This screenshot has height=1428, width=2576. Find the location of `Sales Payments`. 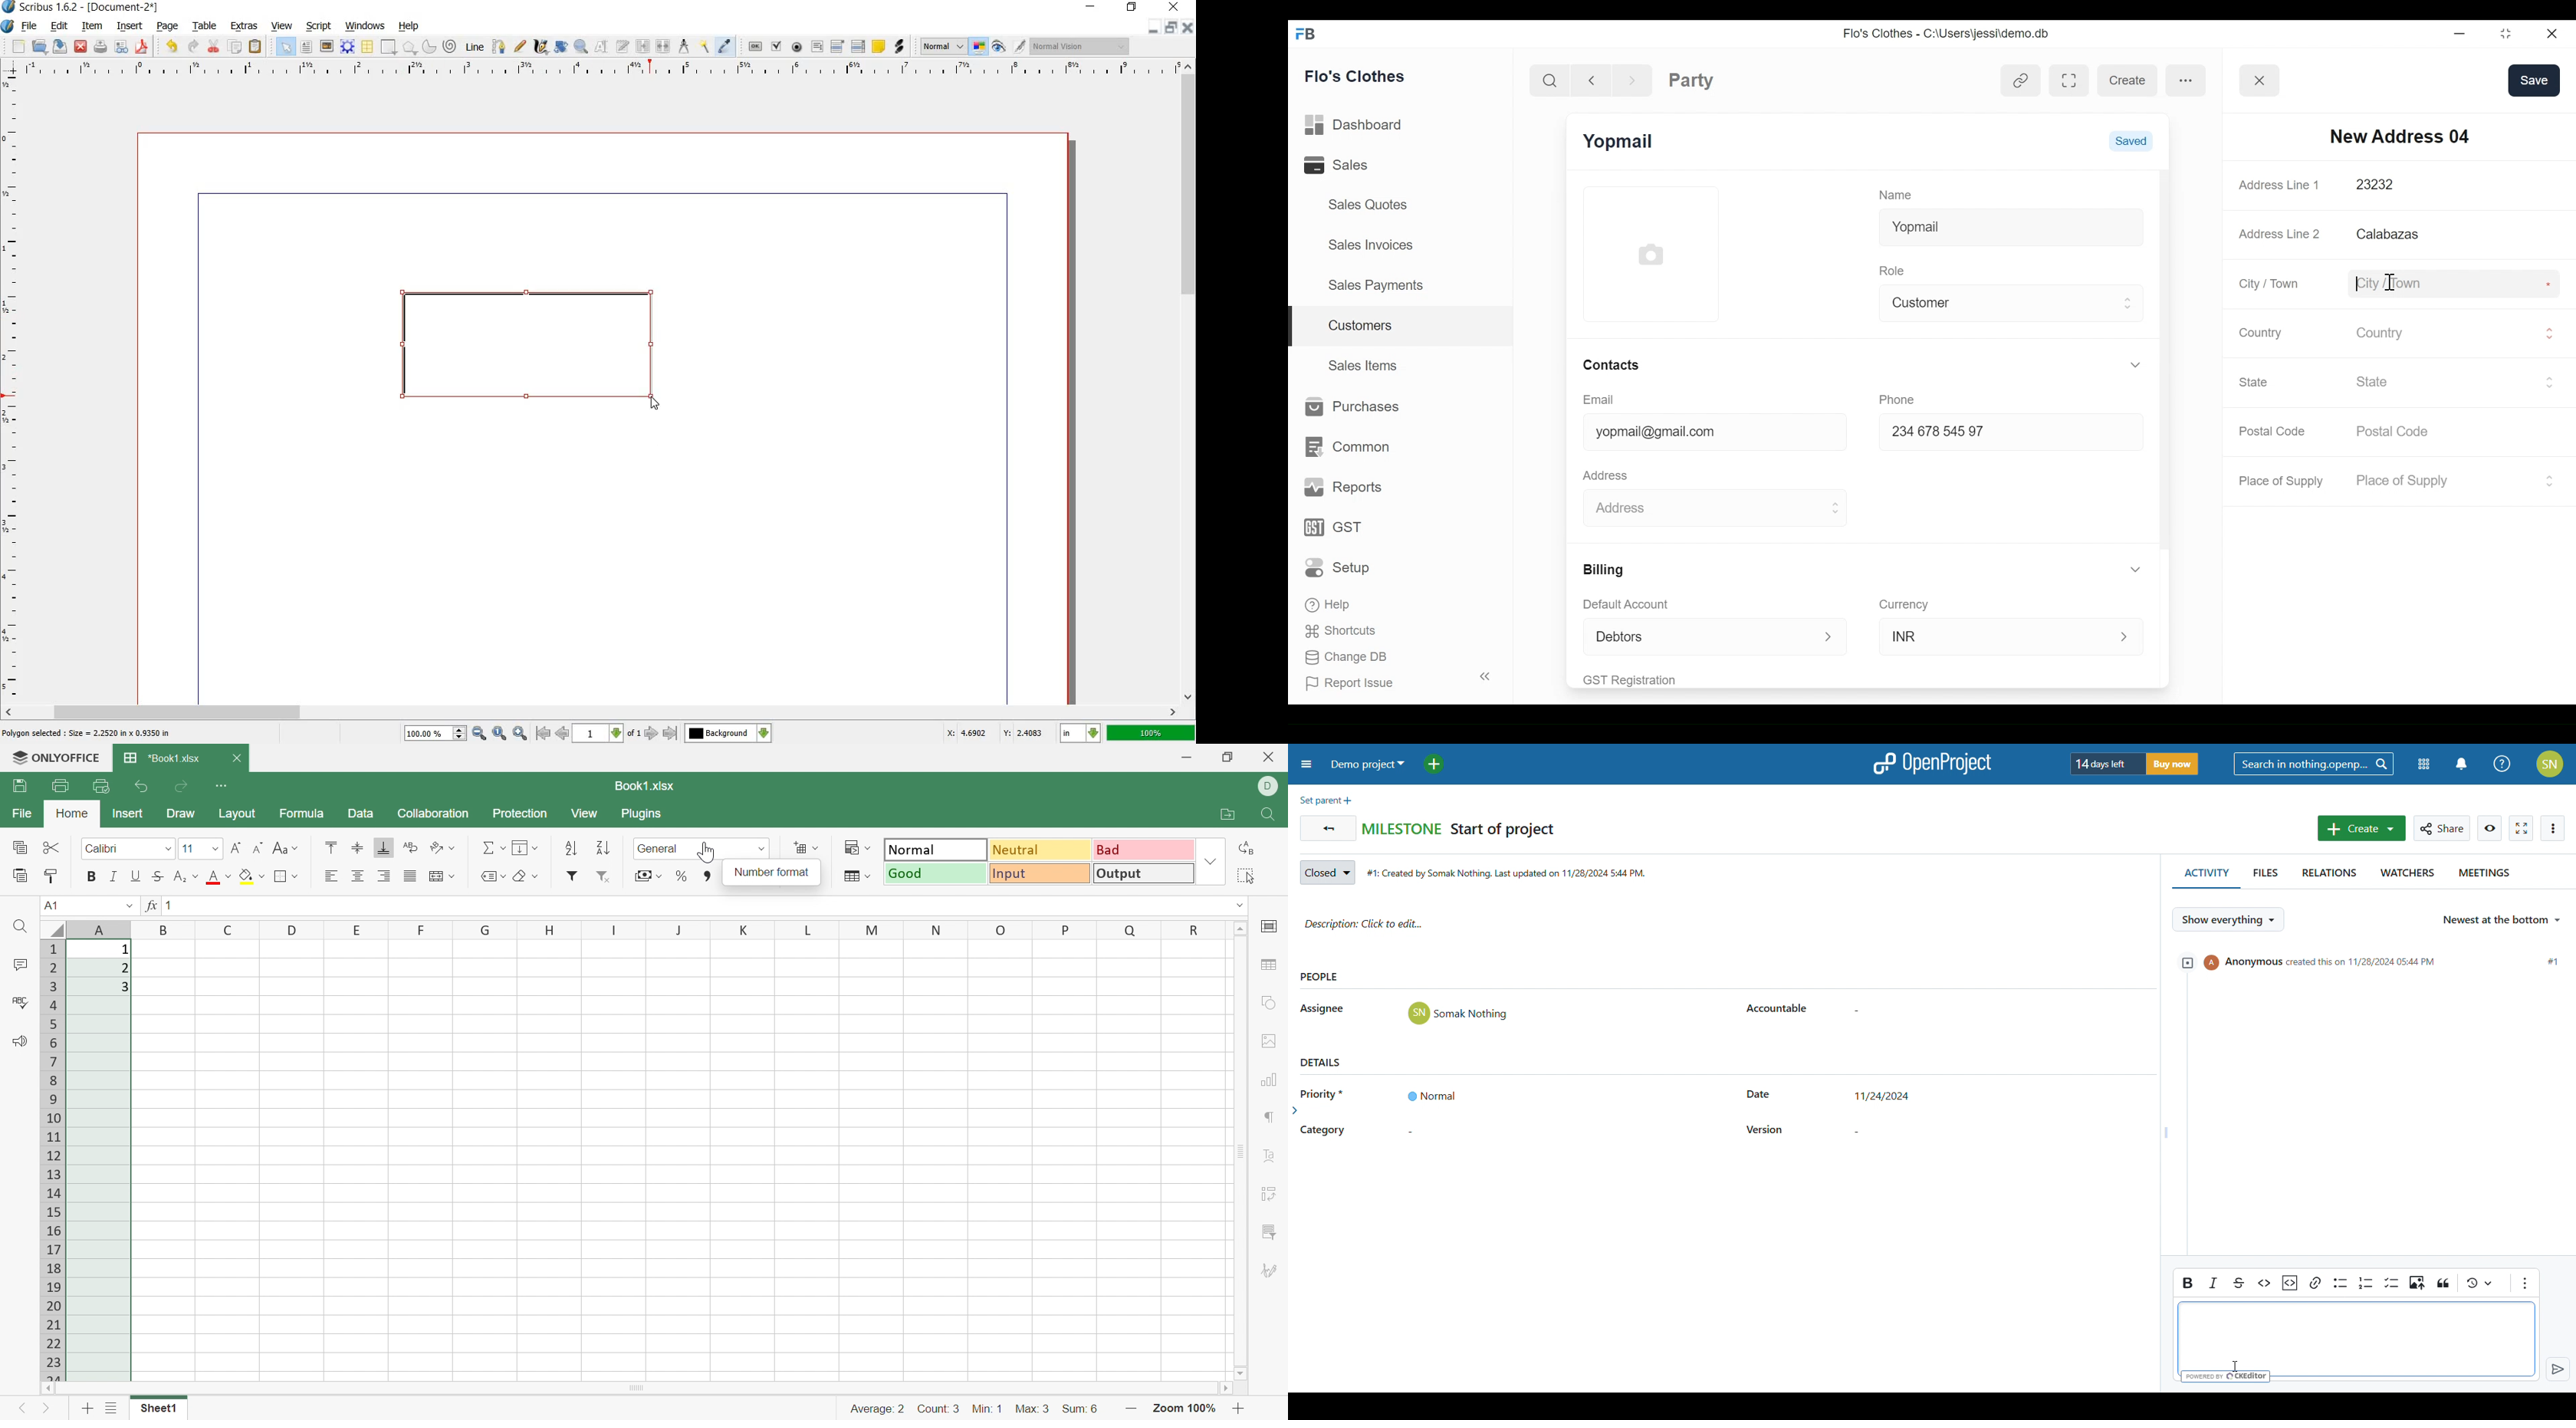

Sales Payments is located at coordinates (1375, 284).